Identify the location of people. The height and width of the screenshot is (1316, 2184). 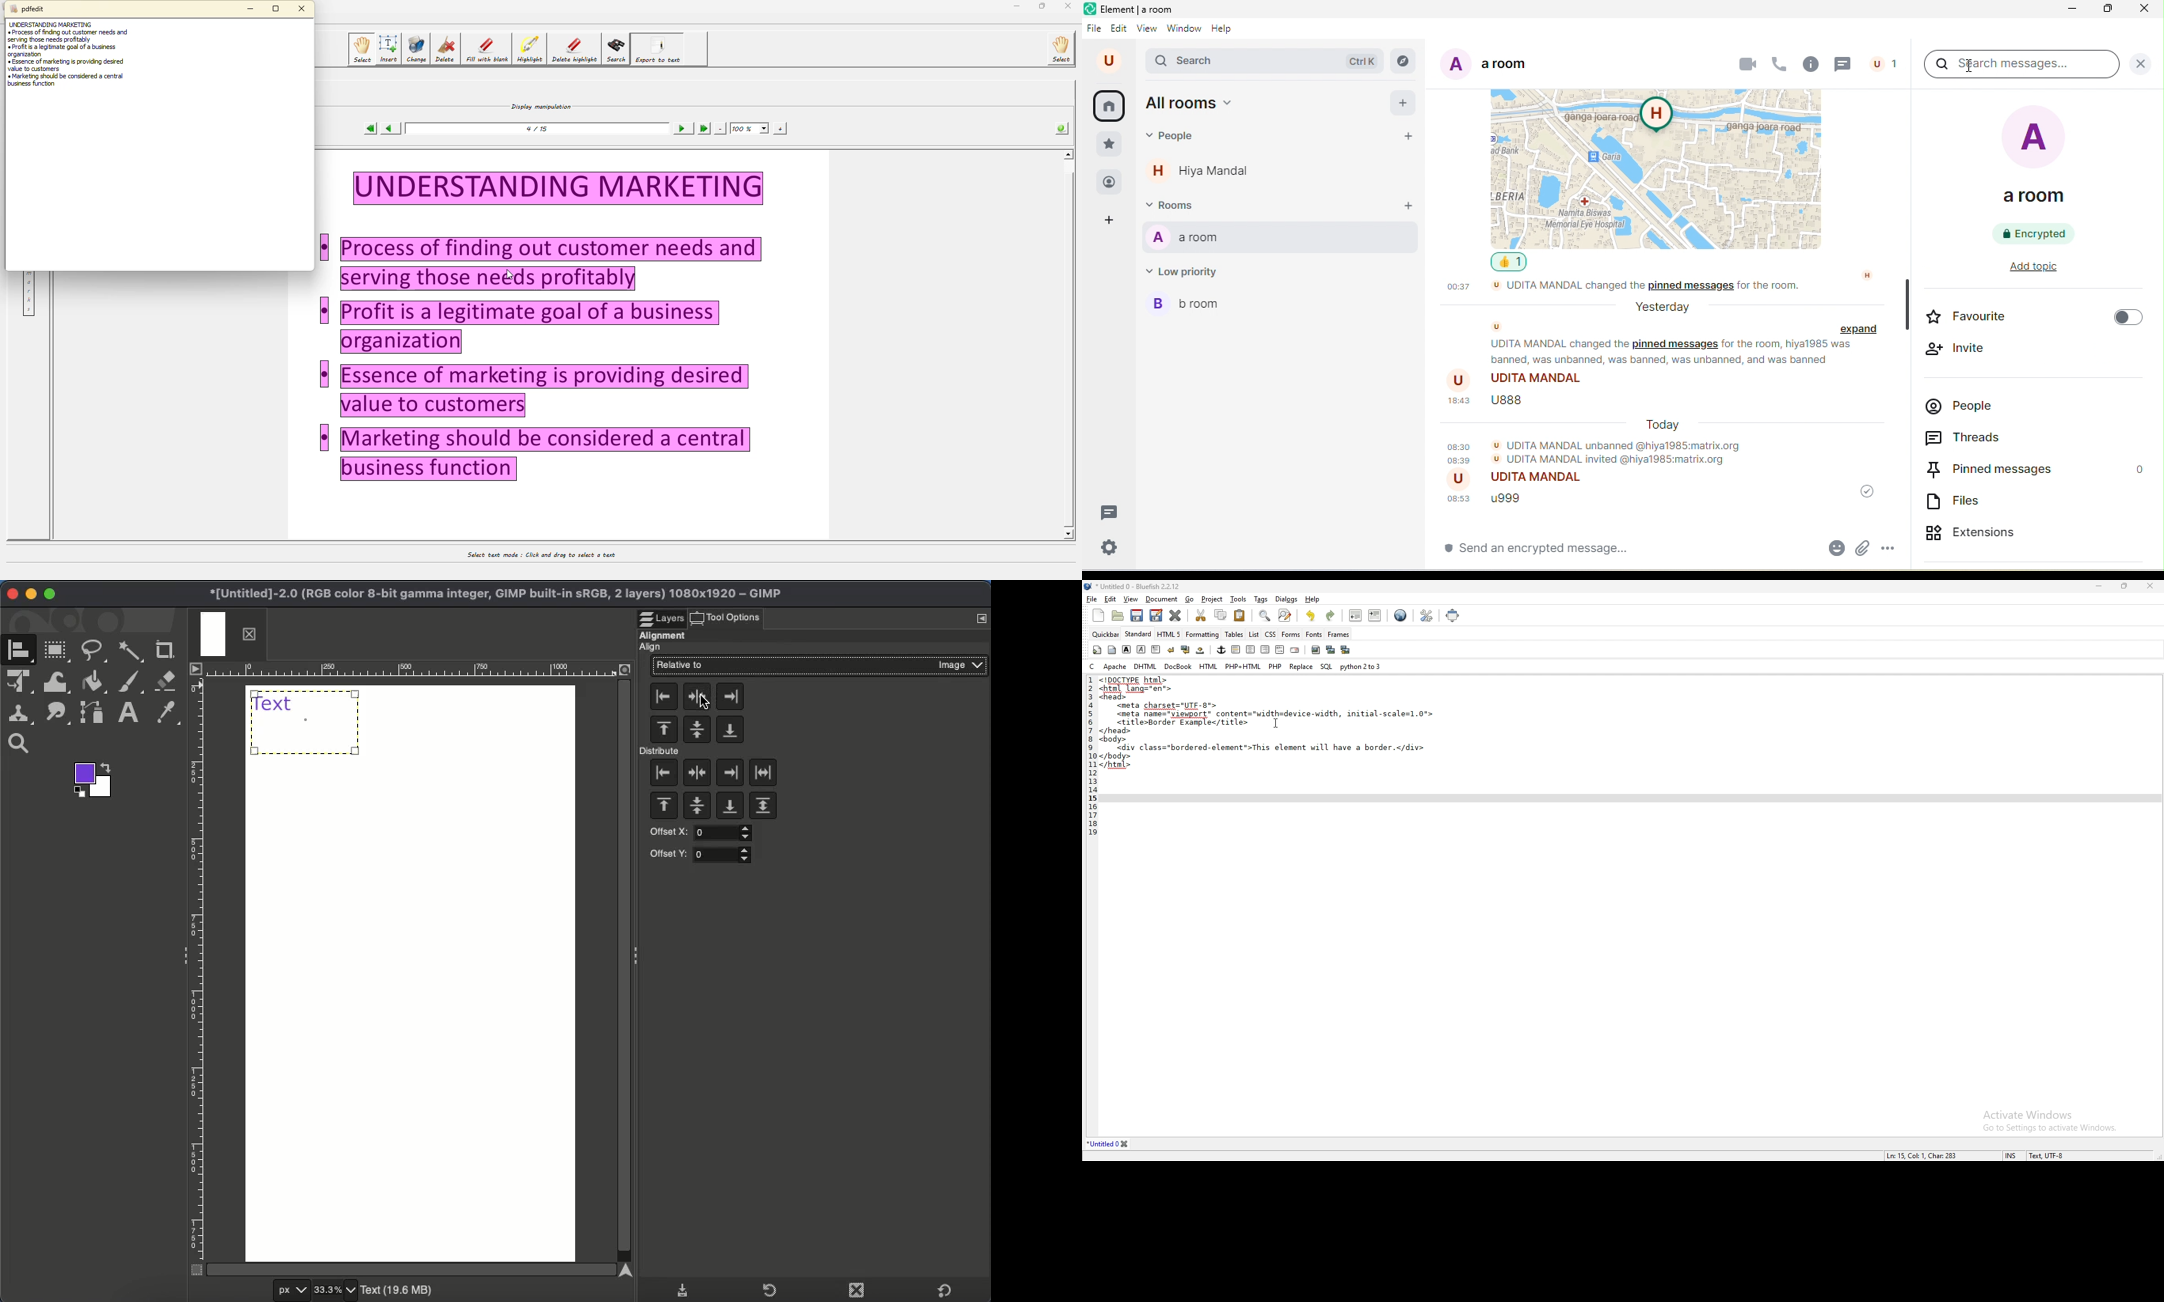
(1884, 63).